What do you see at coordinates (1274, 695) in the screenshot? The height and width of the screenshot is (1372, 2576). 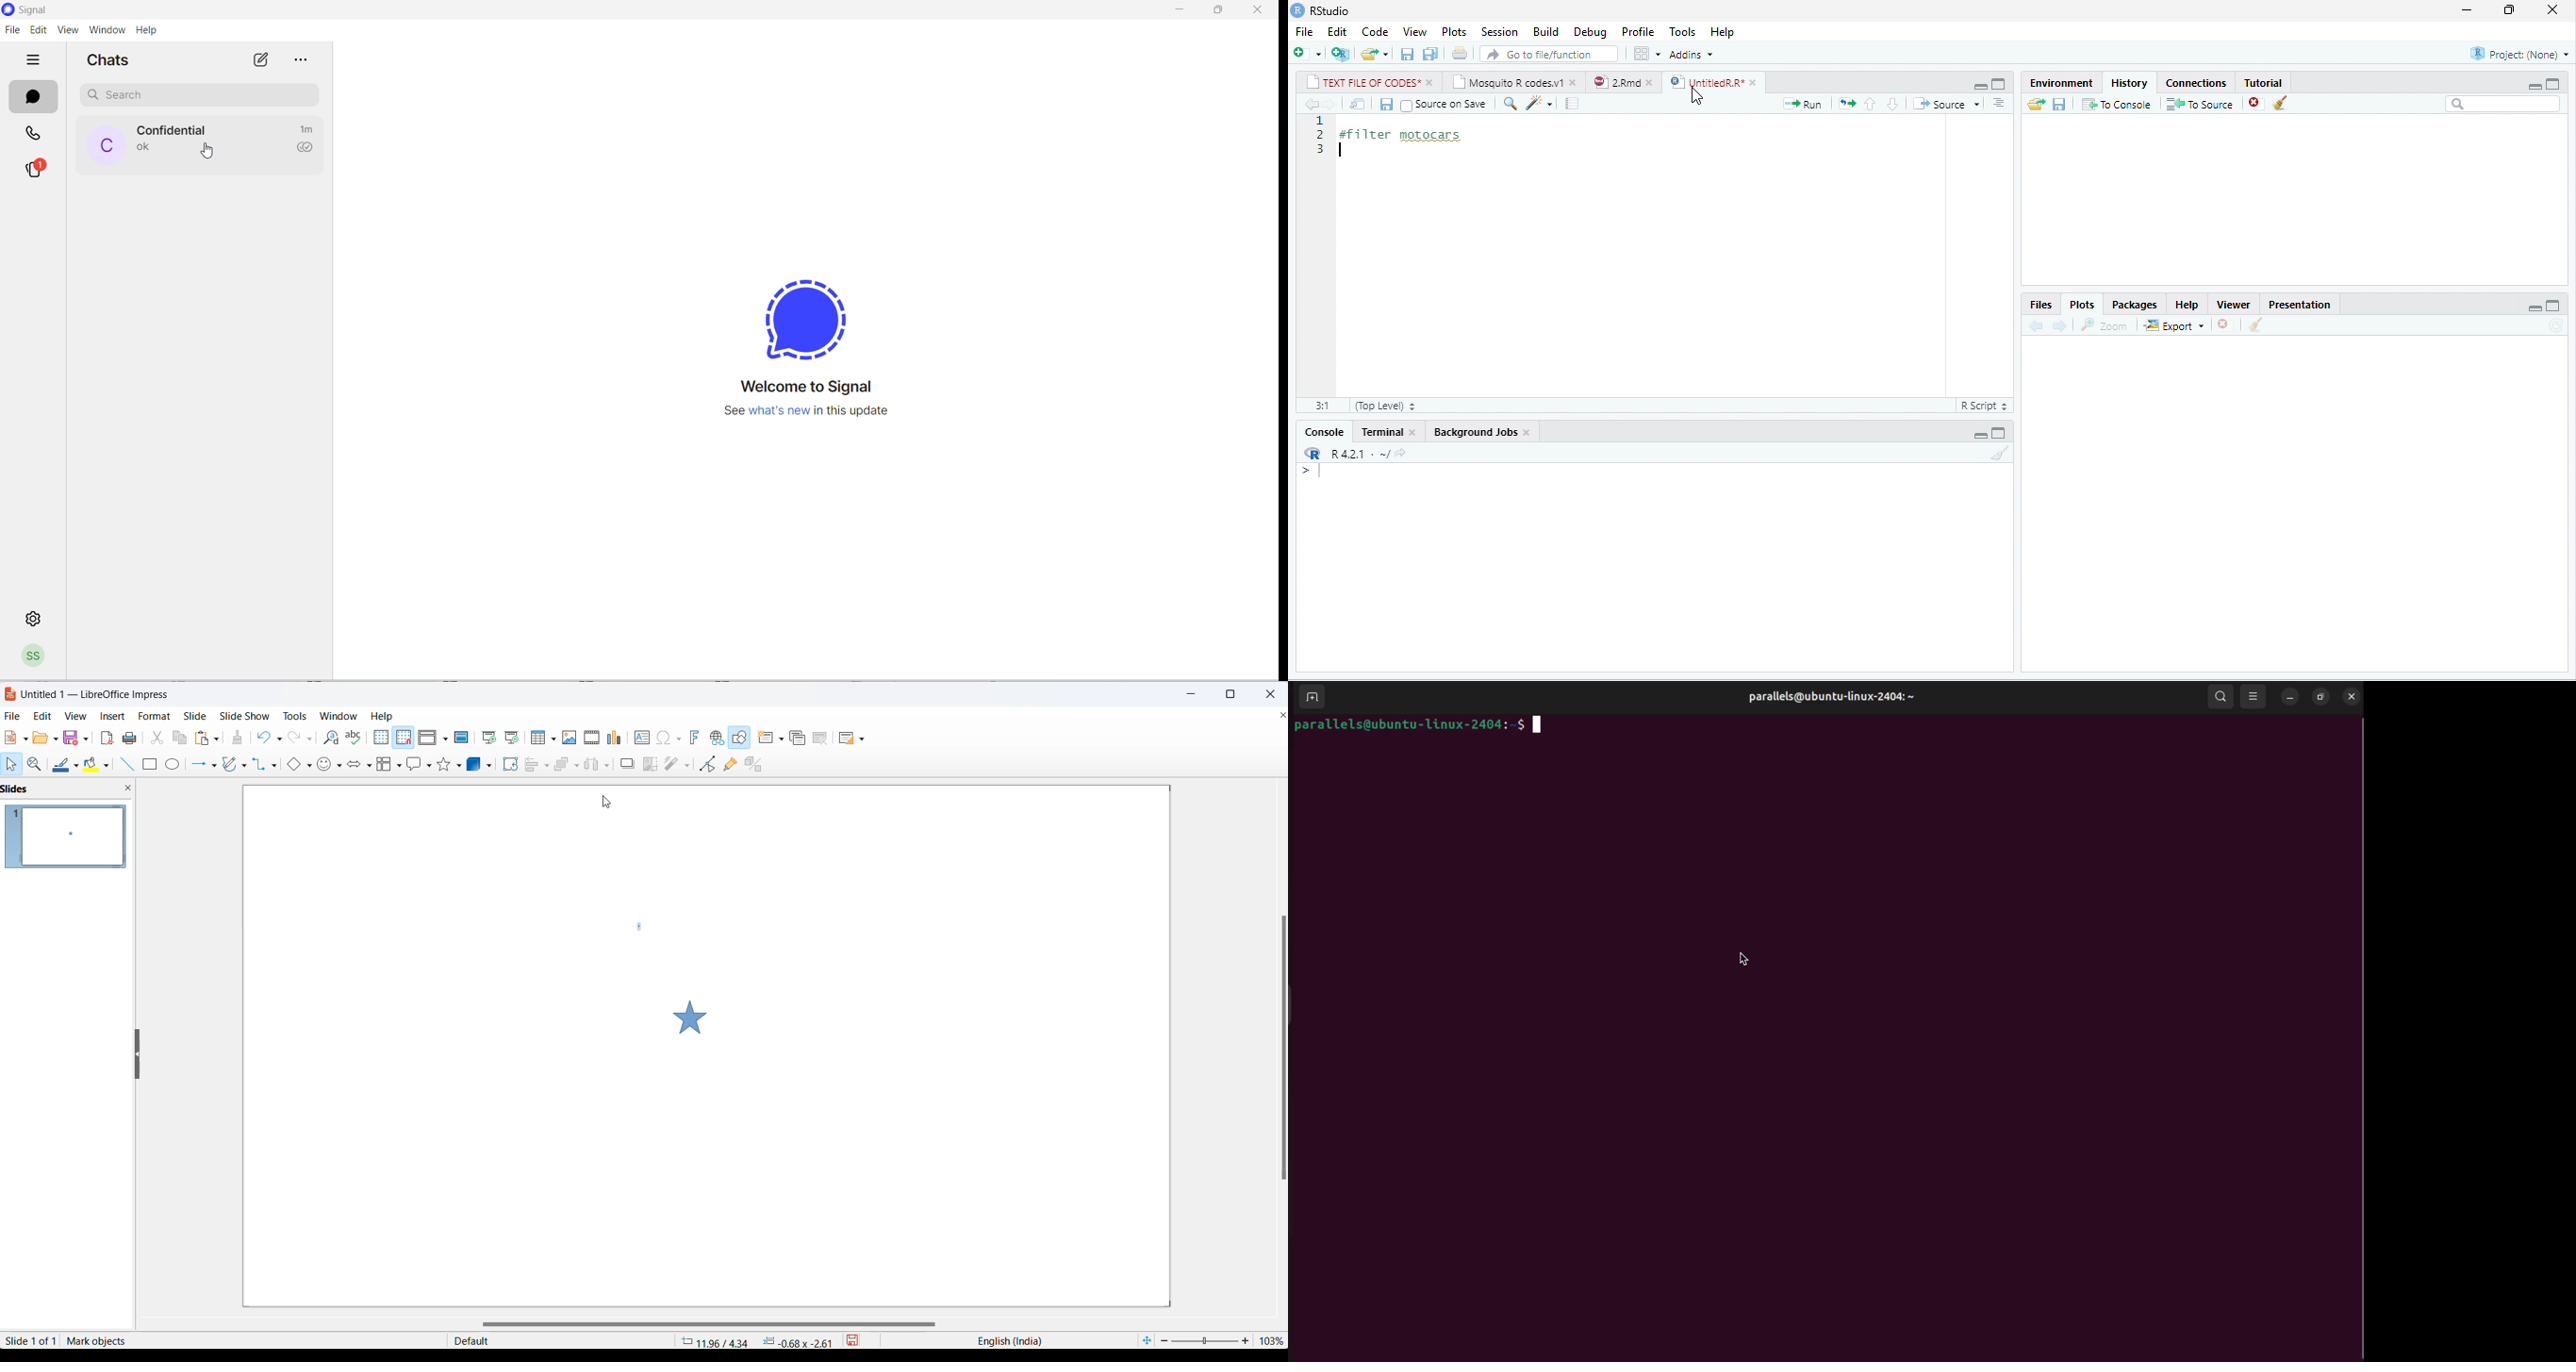 I see `close` at bounding box center [1274, 695].